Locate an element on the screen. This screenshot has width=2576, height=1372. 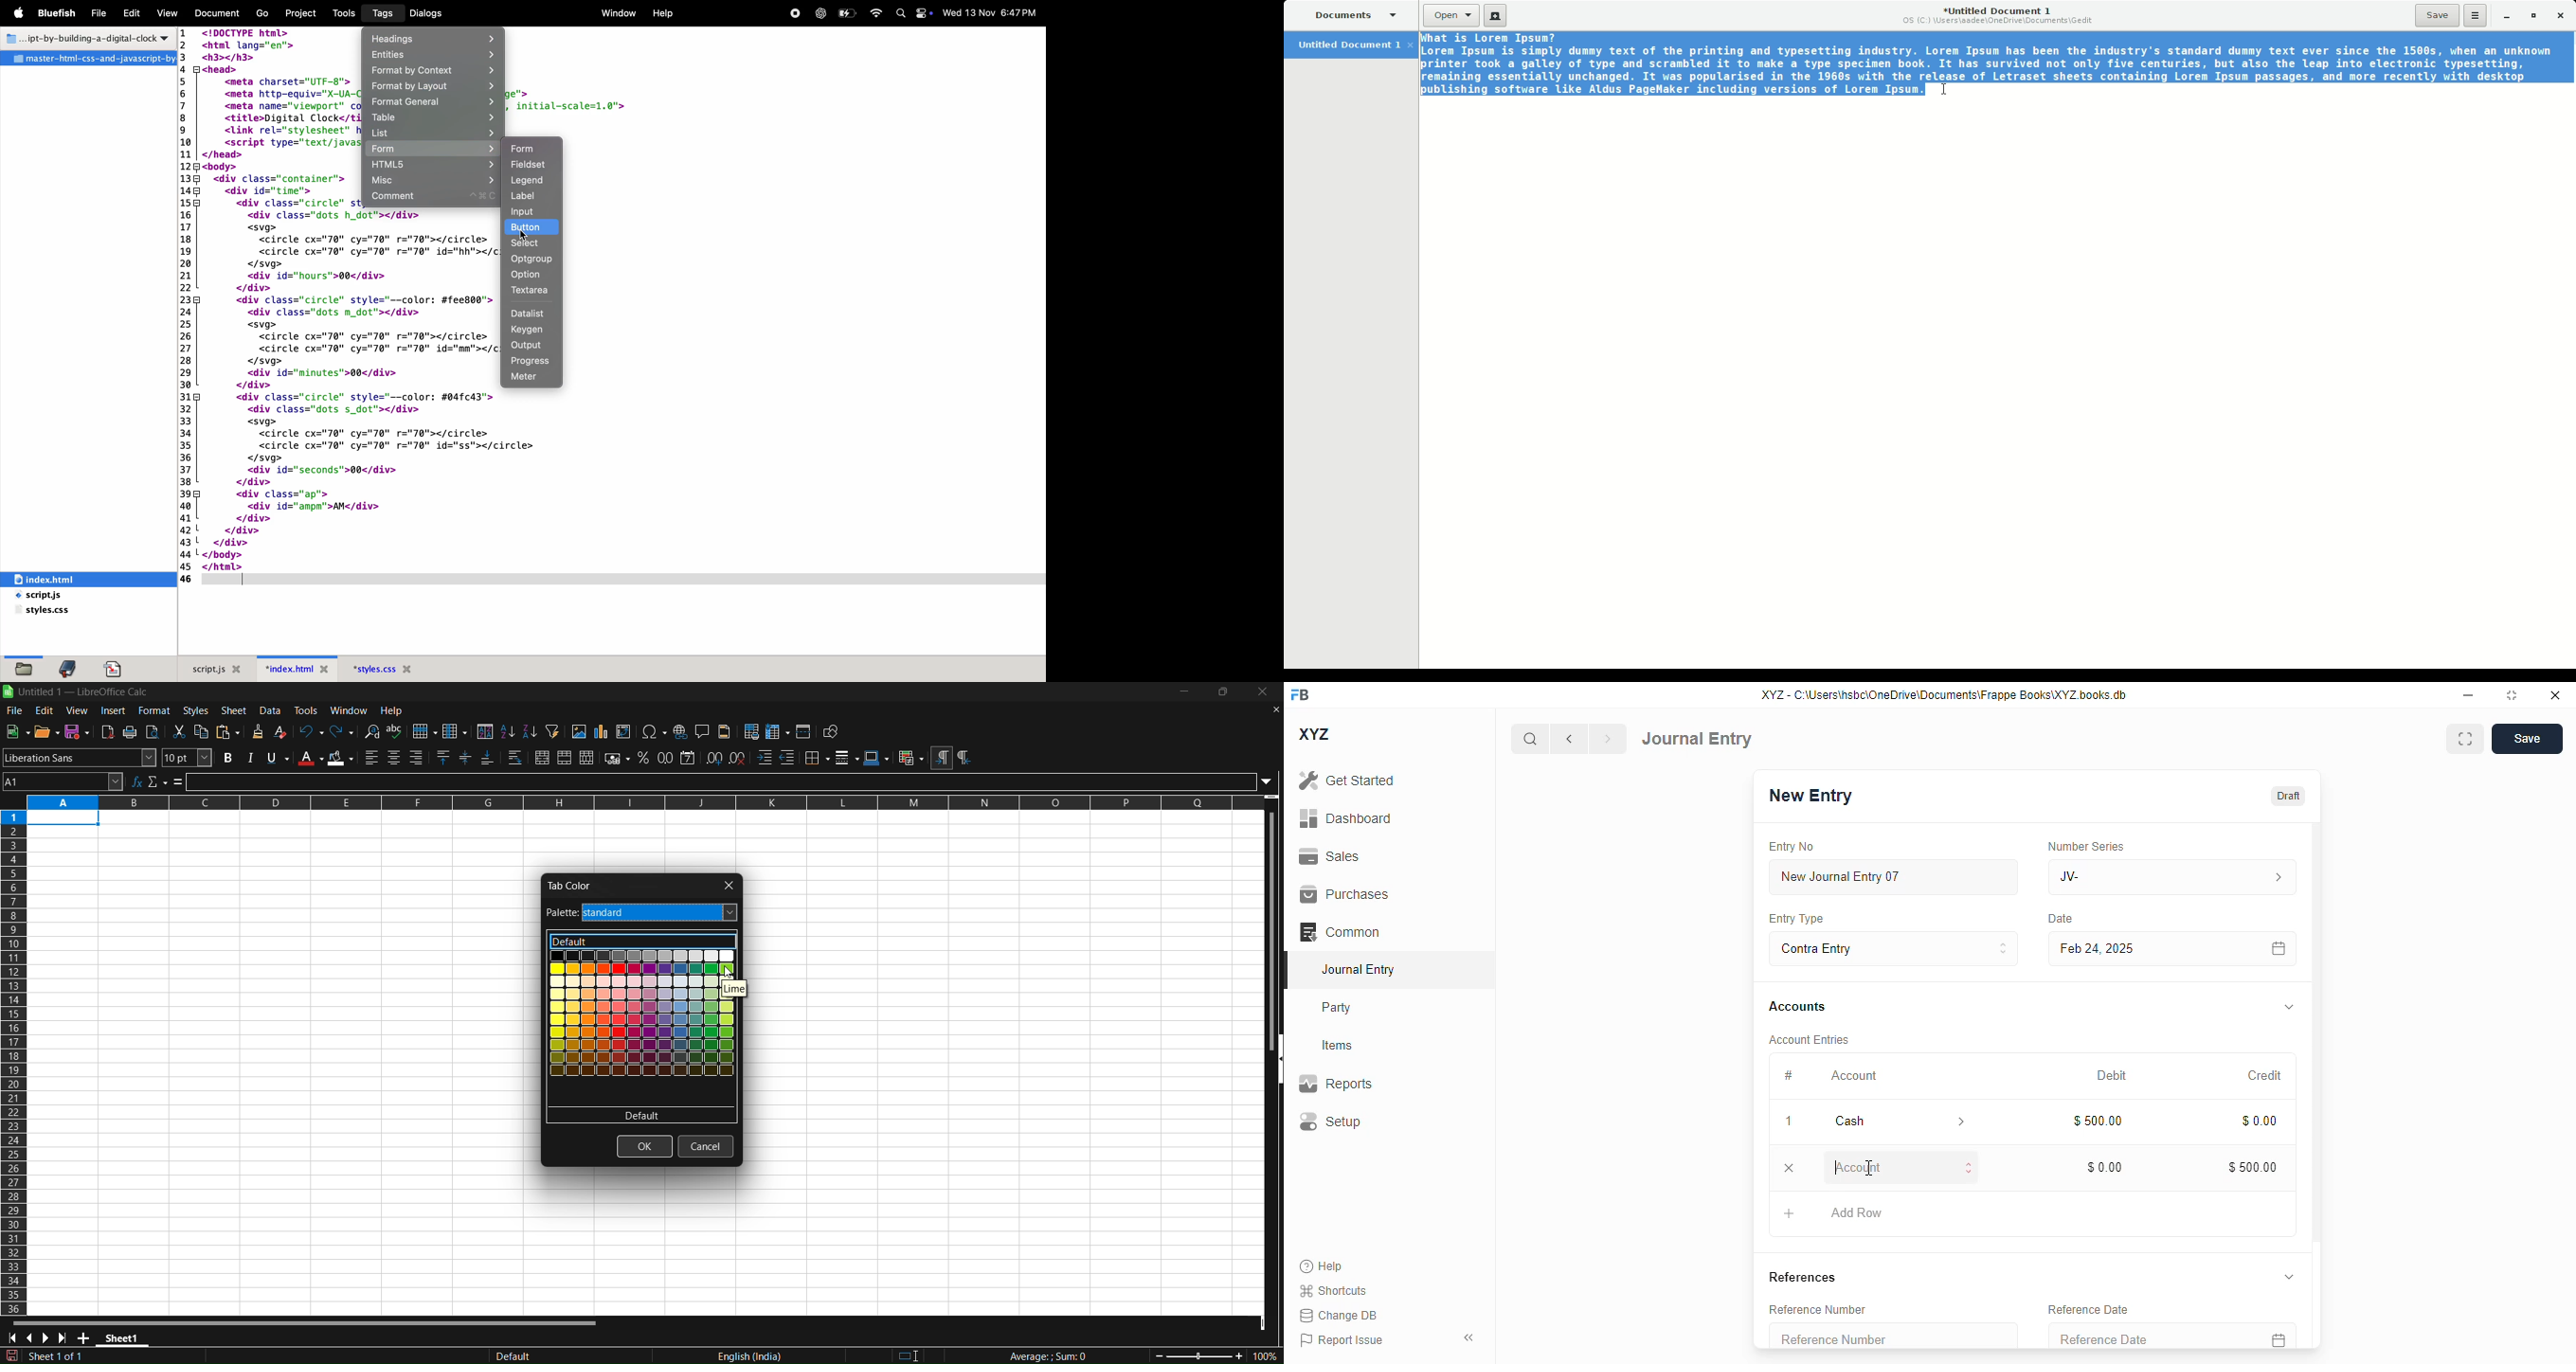
previous is located at coordinates (1569, 739).